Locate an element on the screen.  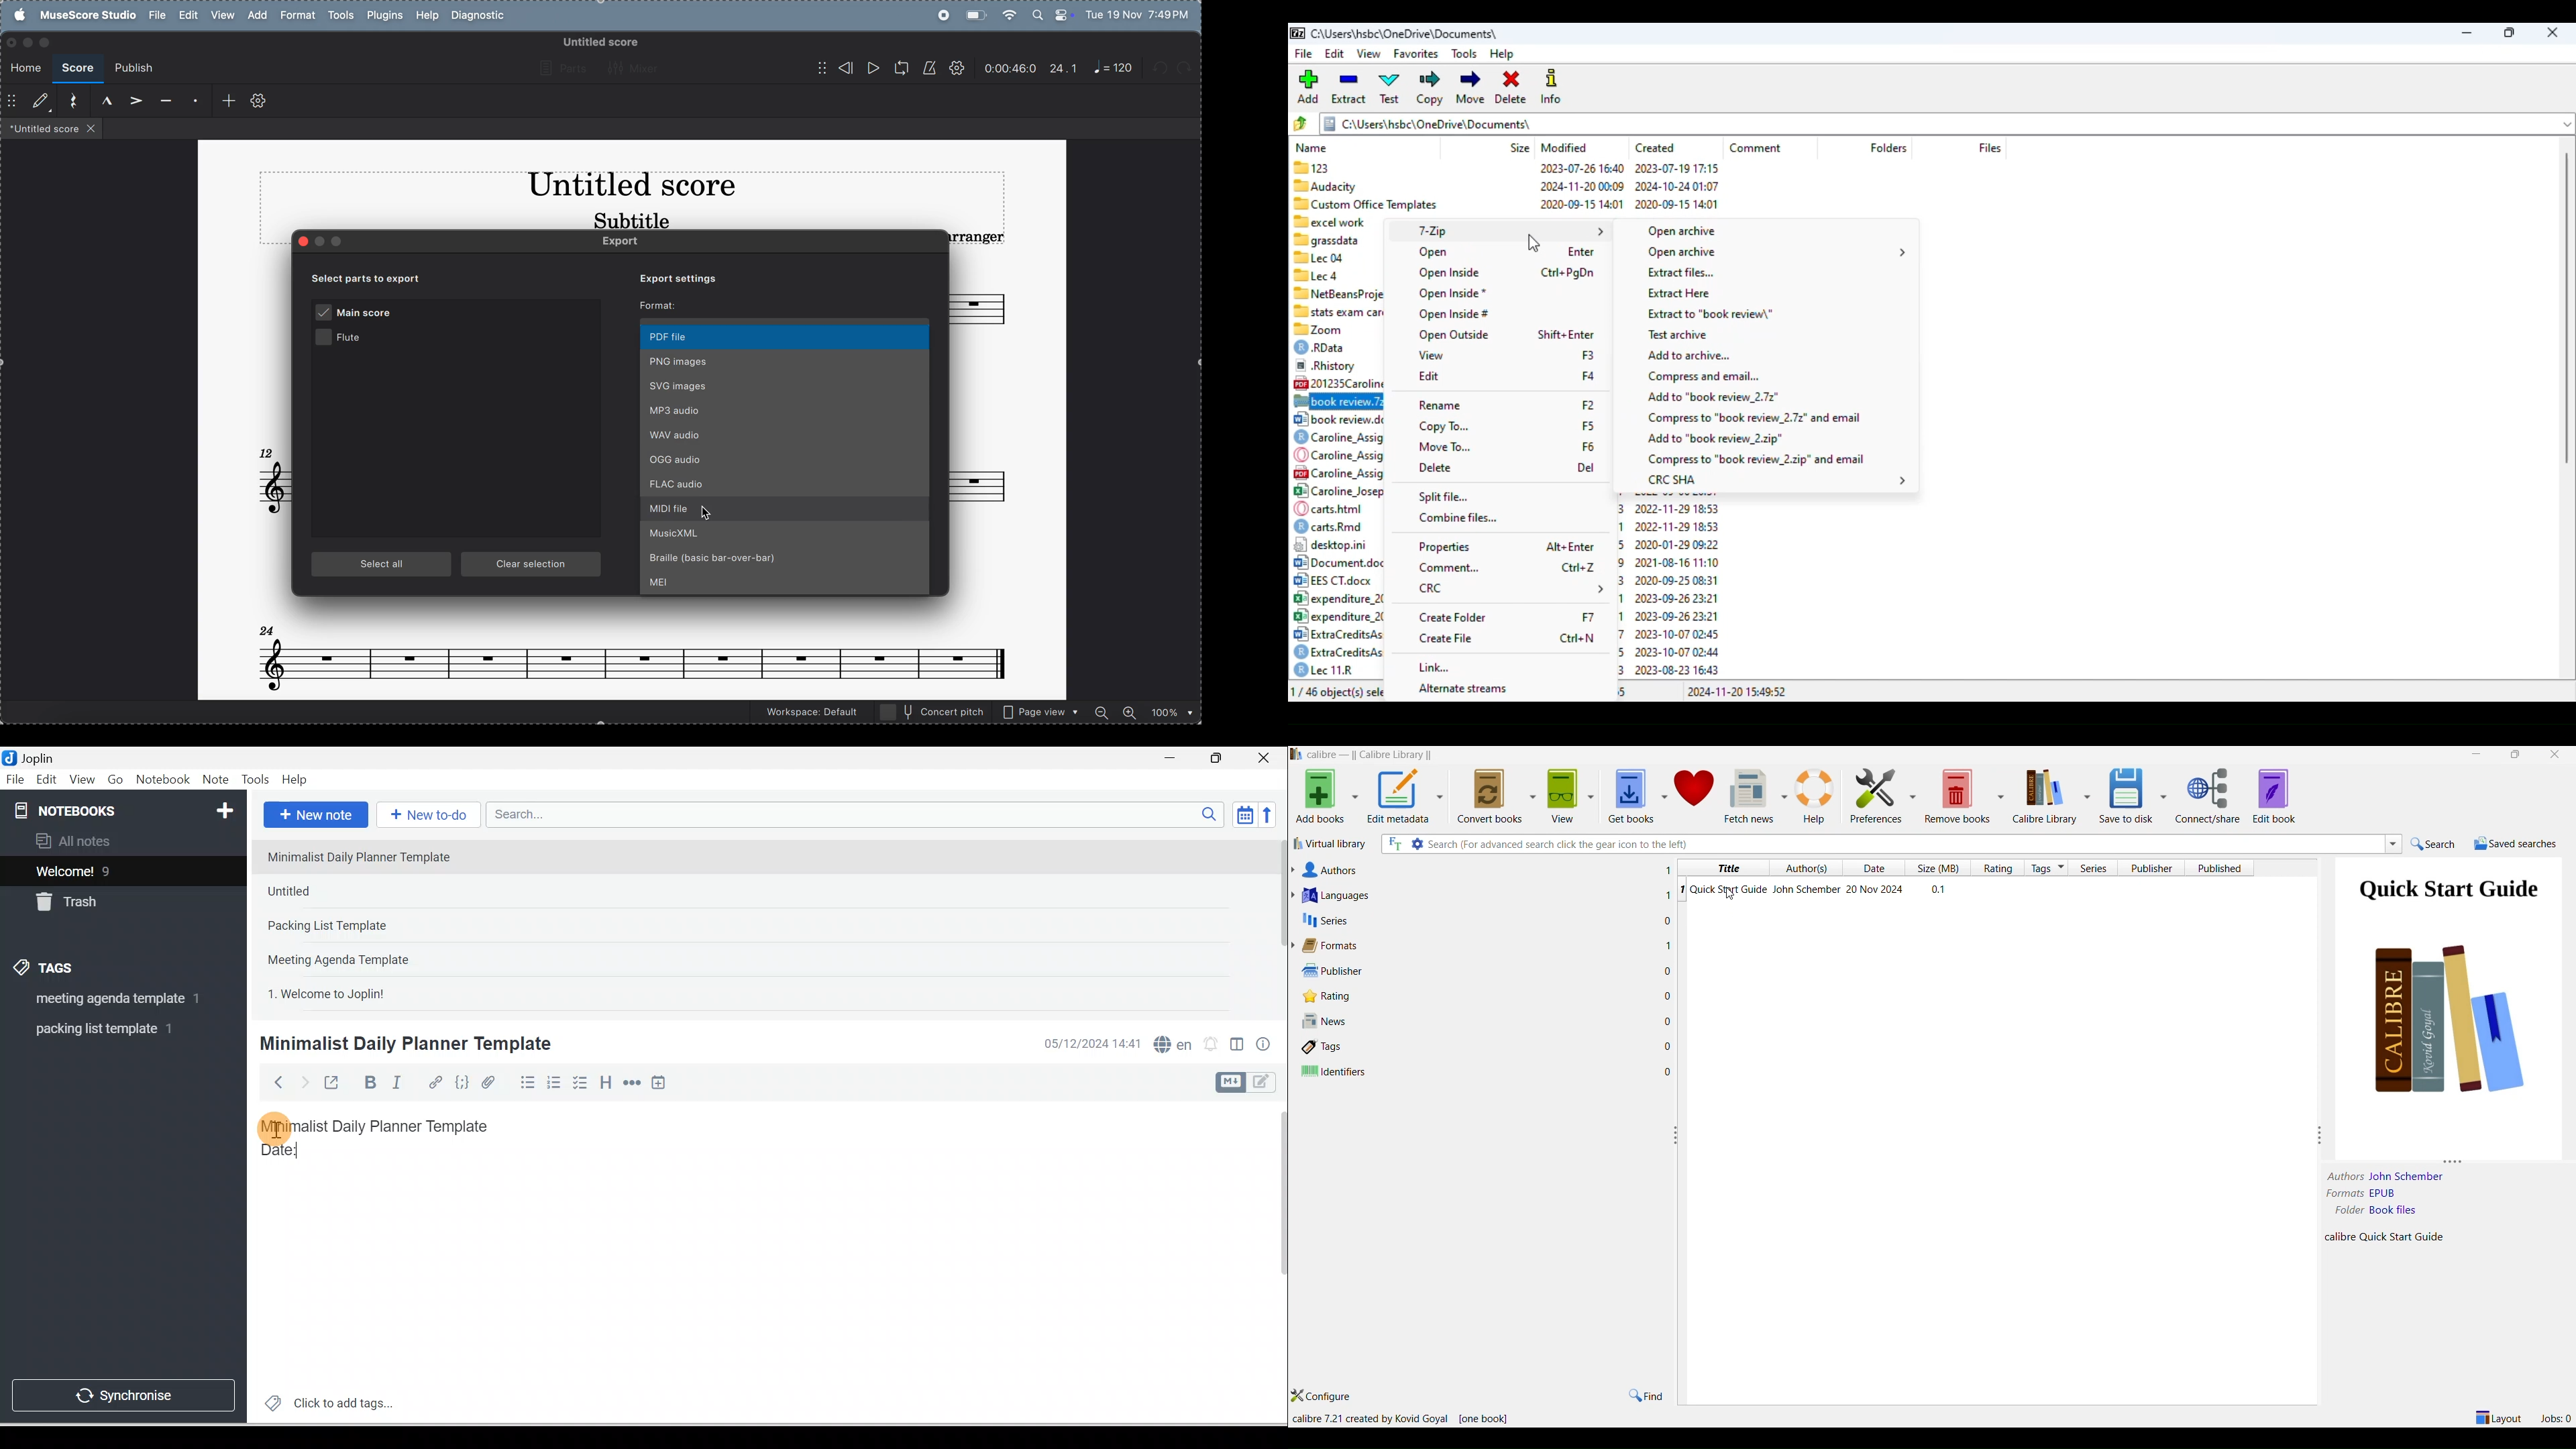
[+2 EES CT.docx 16886 2020-08-27 13:43 2020-09-25 08:31 is located at coordinates (1338, 580).